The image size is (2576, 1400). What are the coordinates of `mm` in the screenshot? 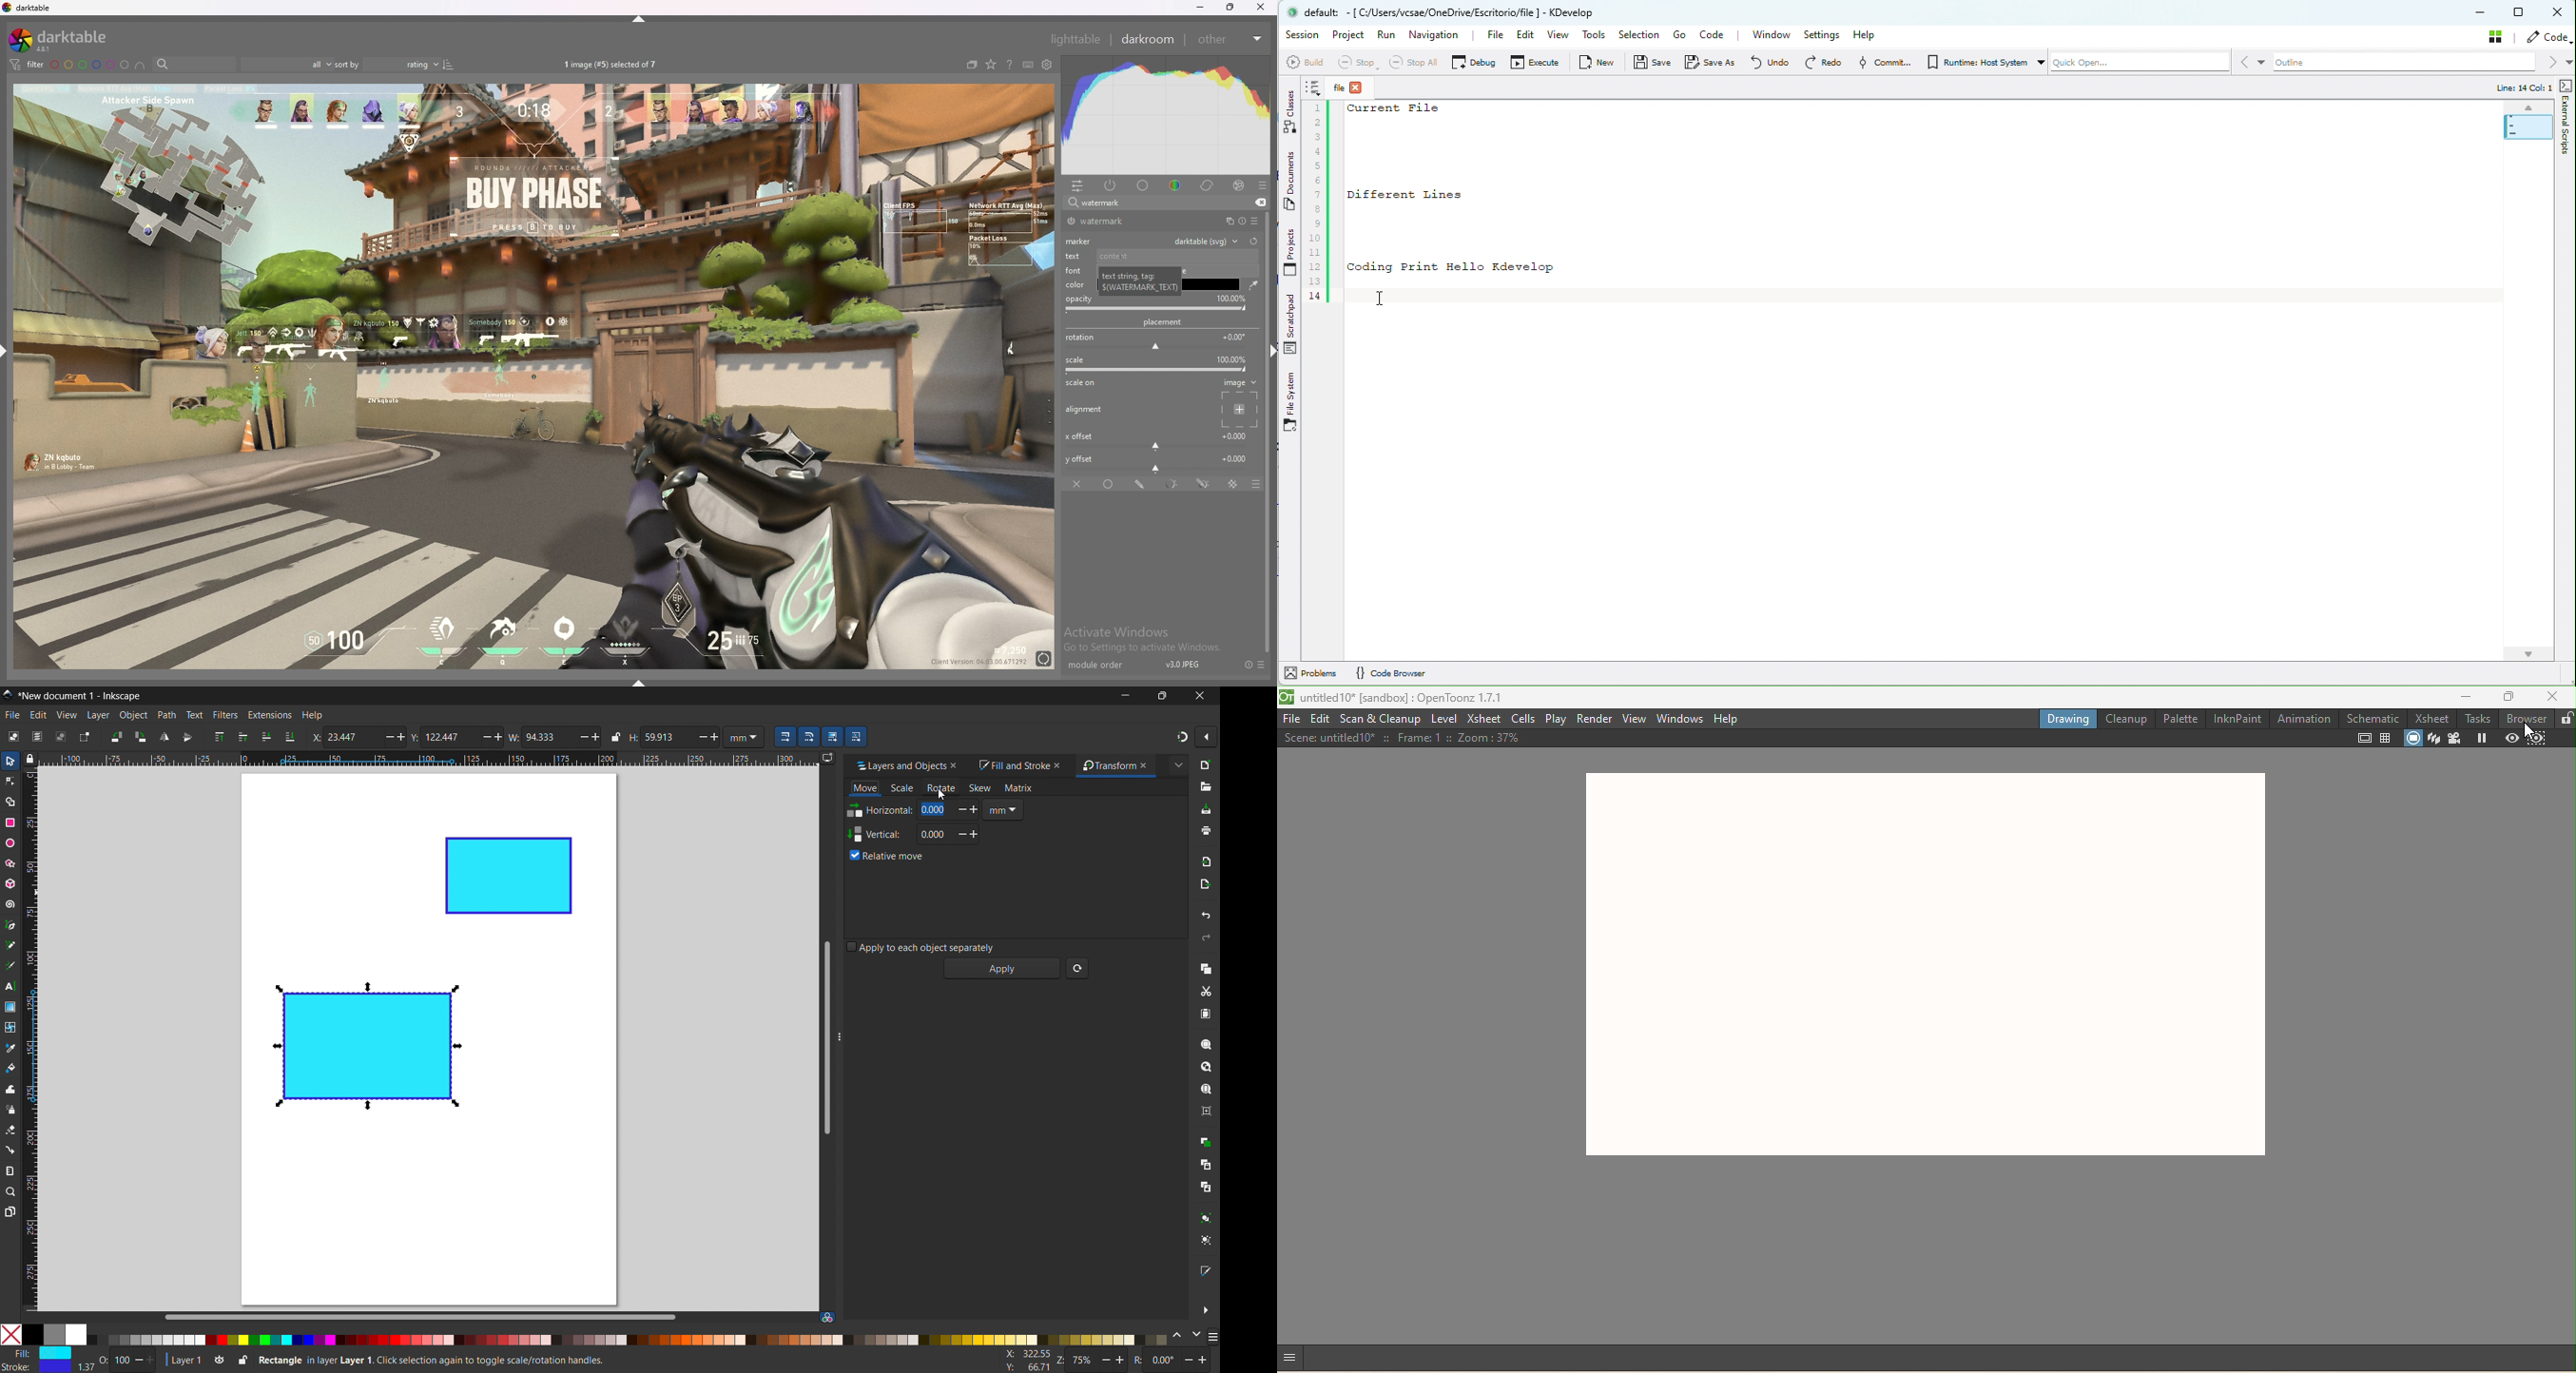 It's located at (746, 736).